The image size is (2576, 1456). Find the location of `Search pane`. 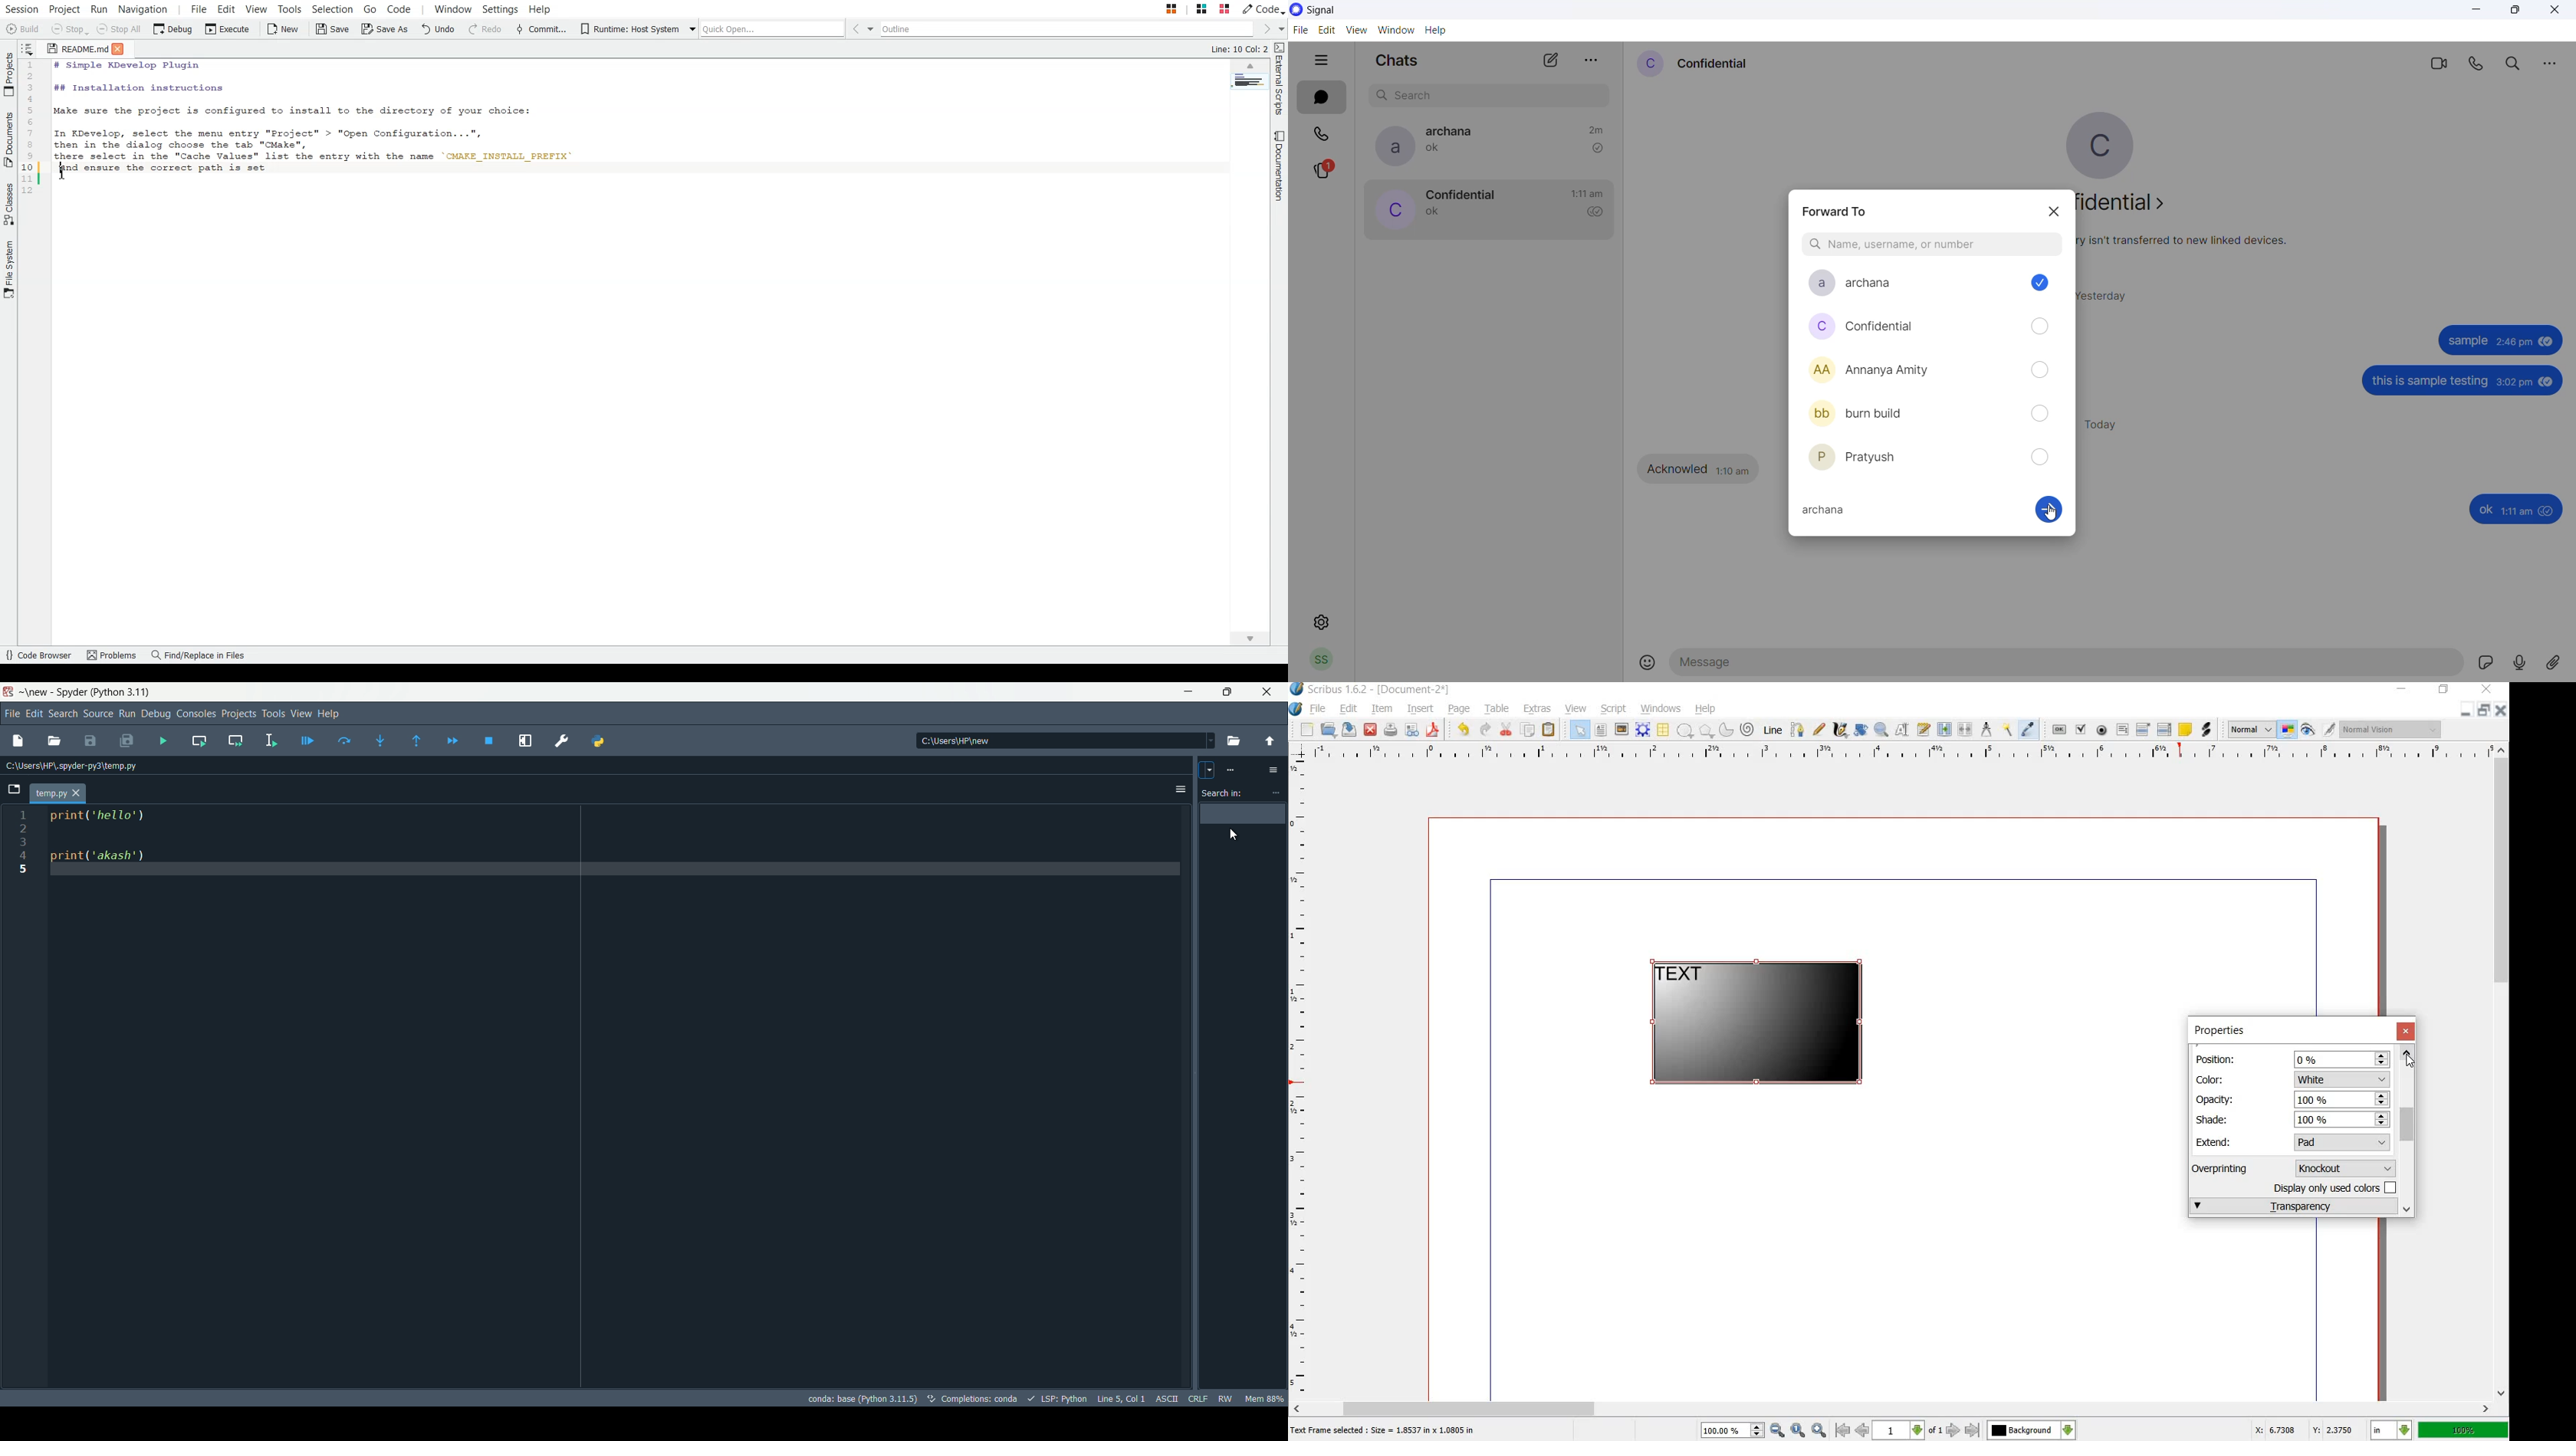

Search pane is located at coordinates (1244, 1095).